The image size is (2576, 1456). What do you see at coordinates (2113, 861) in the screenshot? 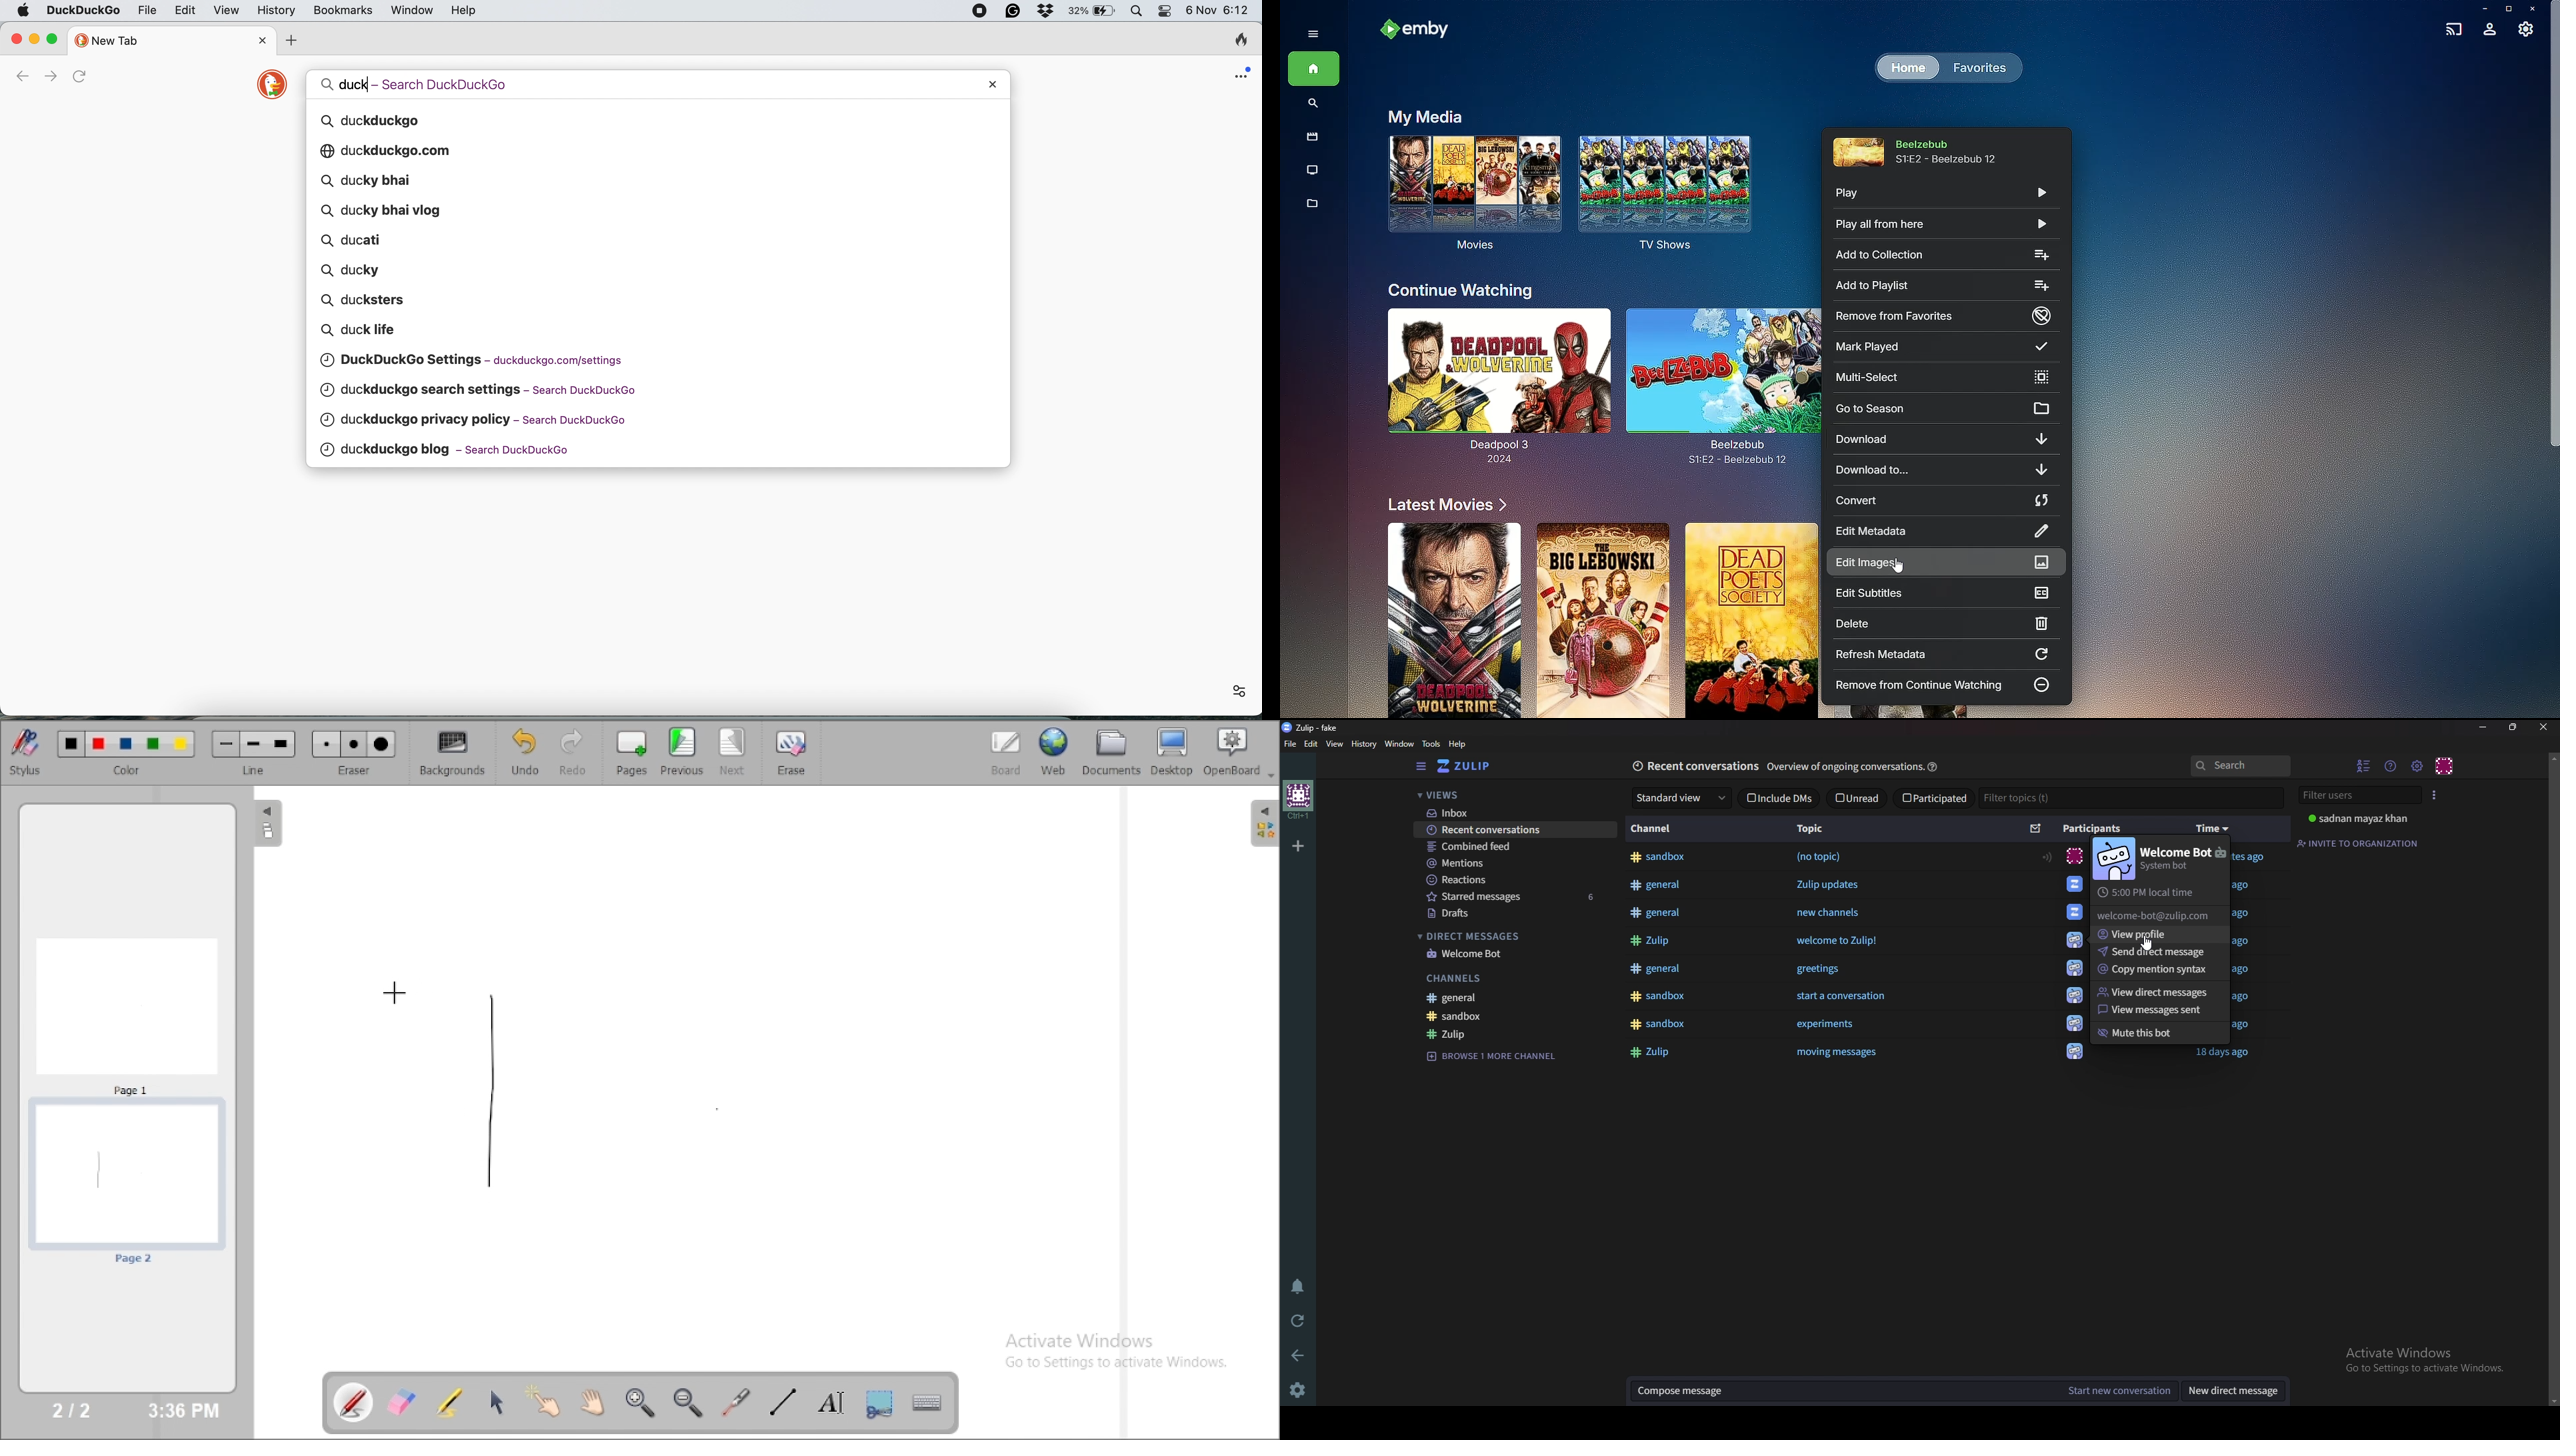
I see `Welcome bot profile image` at bounding box center [2113, 861].